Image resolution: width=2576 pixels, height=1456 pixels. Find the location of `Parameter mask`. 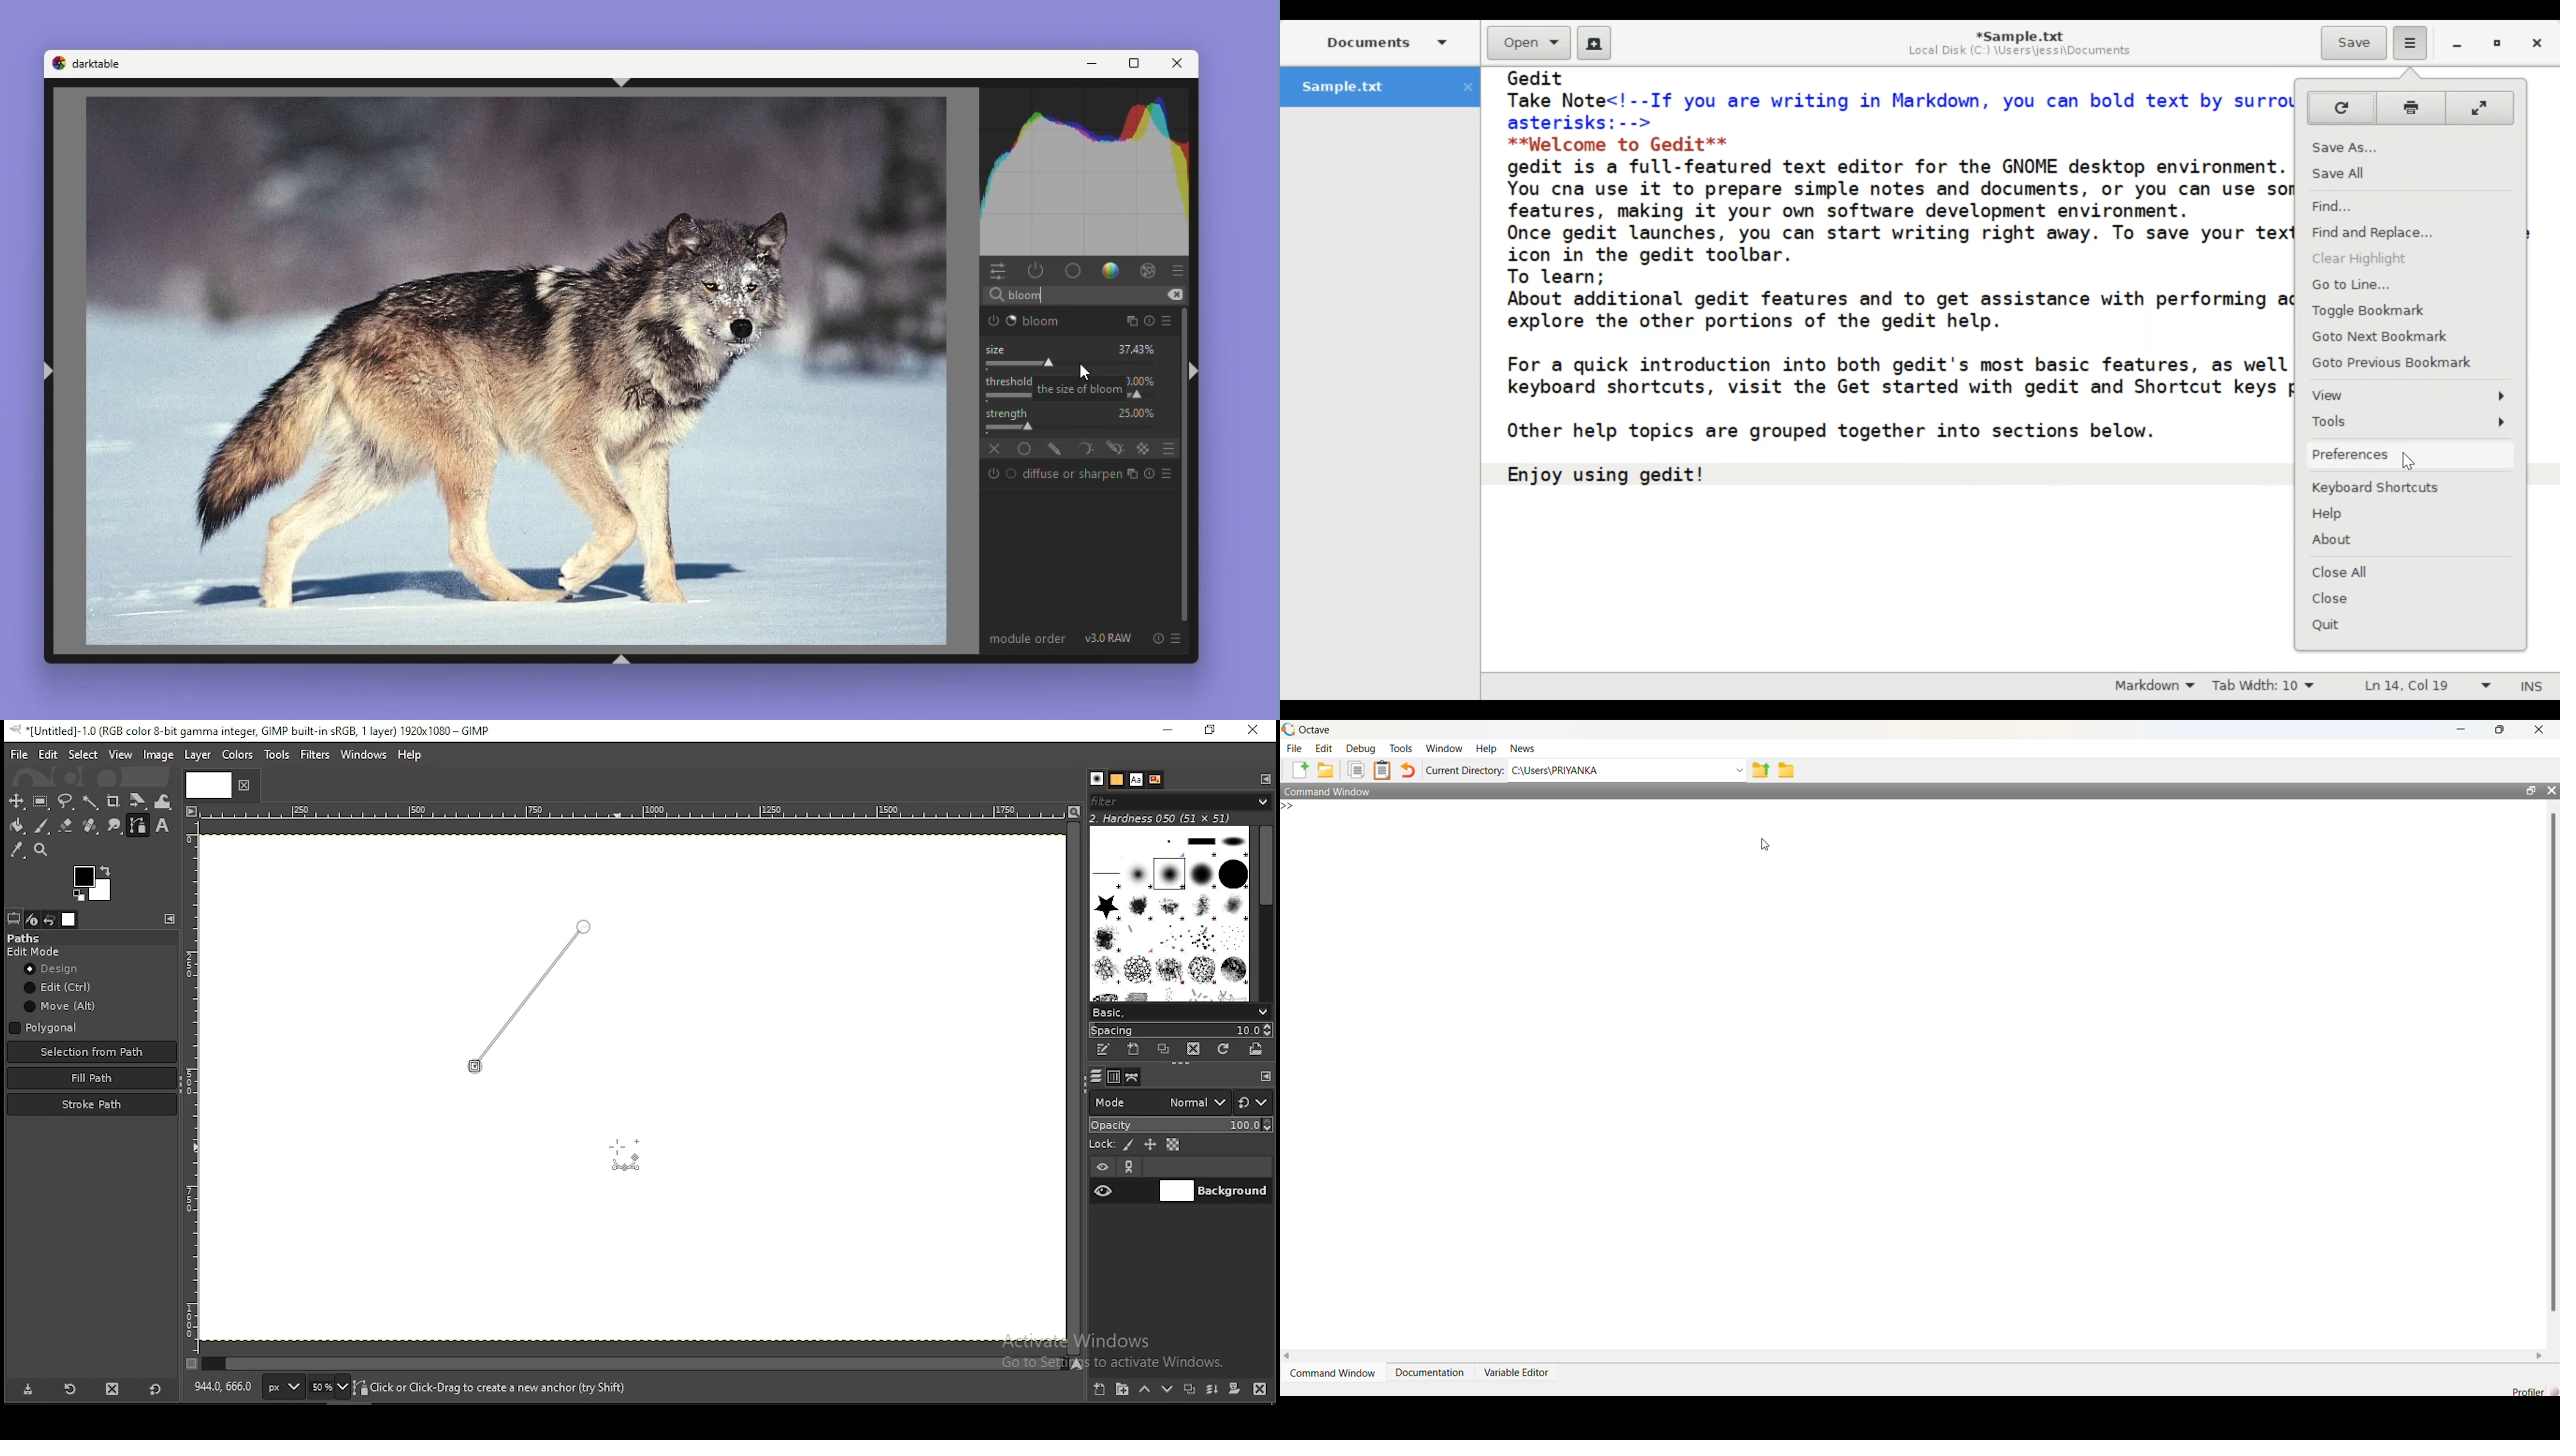

Parameter mask is located at coordinates (1088, 449).